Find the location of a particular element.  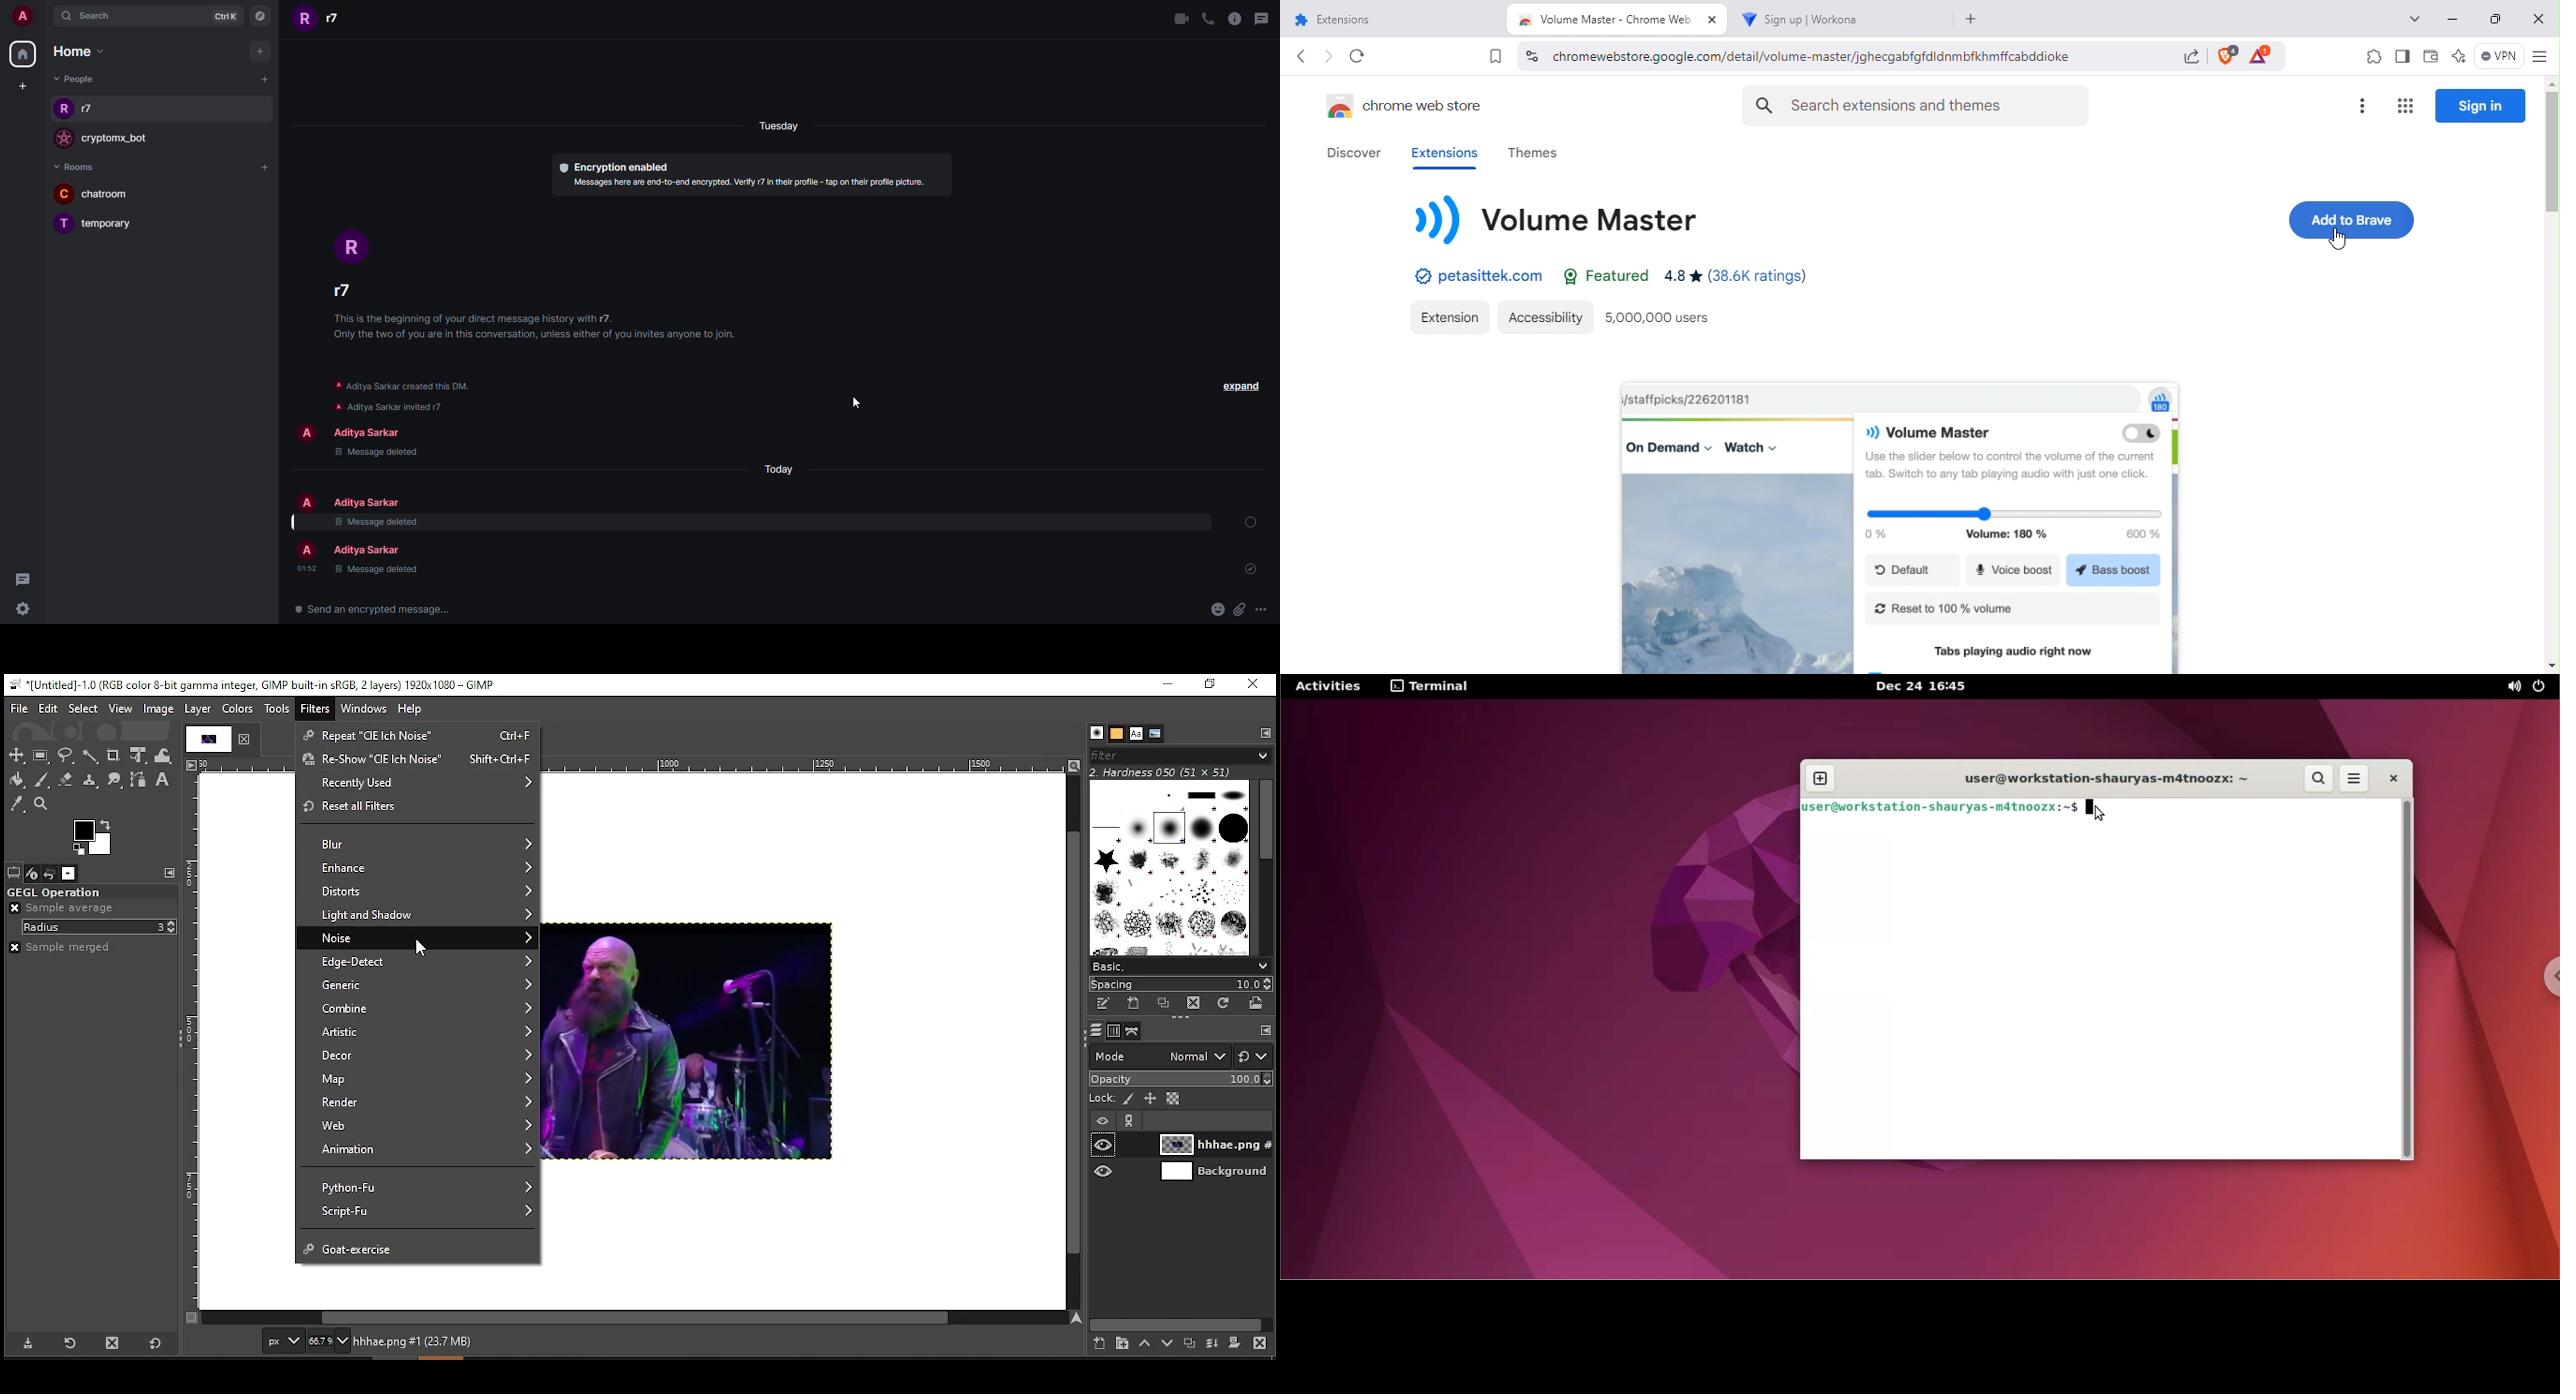

emoji is located at coordinates (1217, 608).